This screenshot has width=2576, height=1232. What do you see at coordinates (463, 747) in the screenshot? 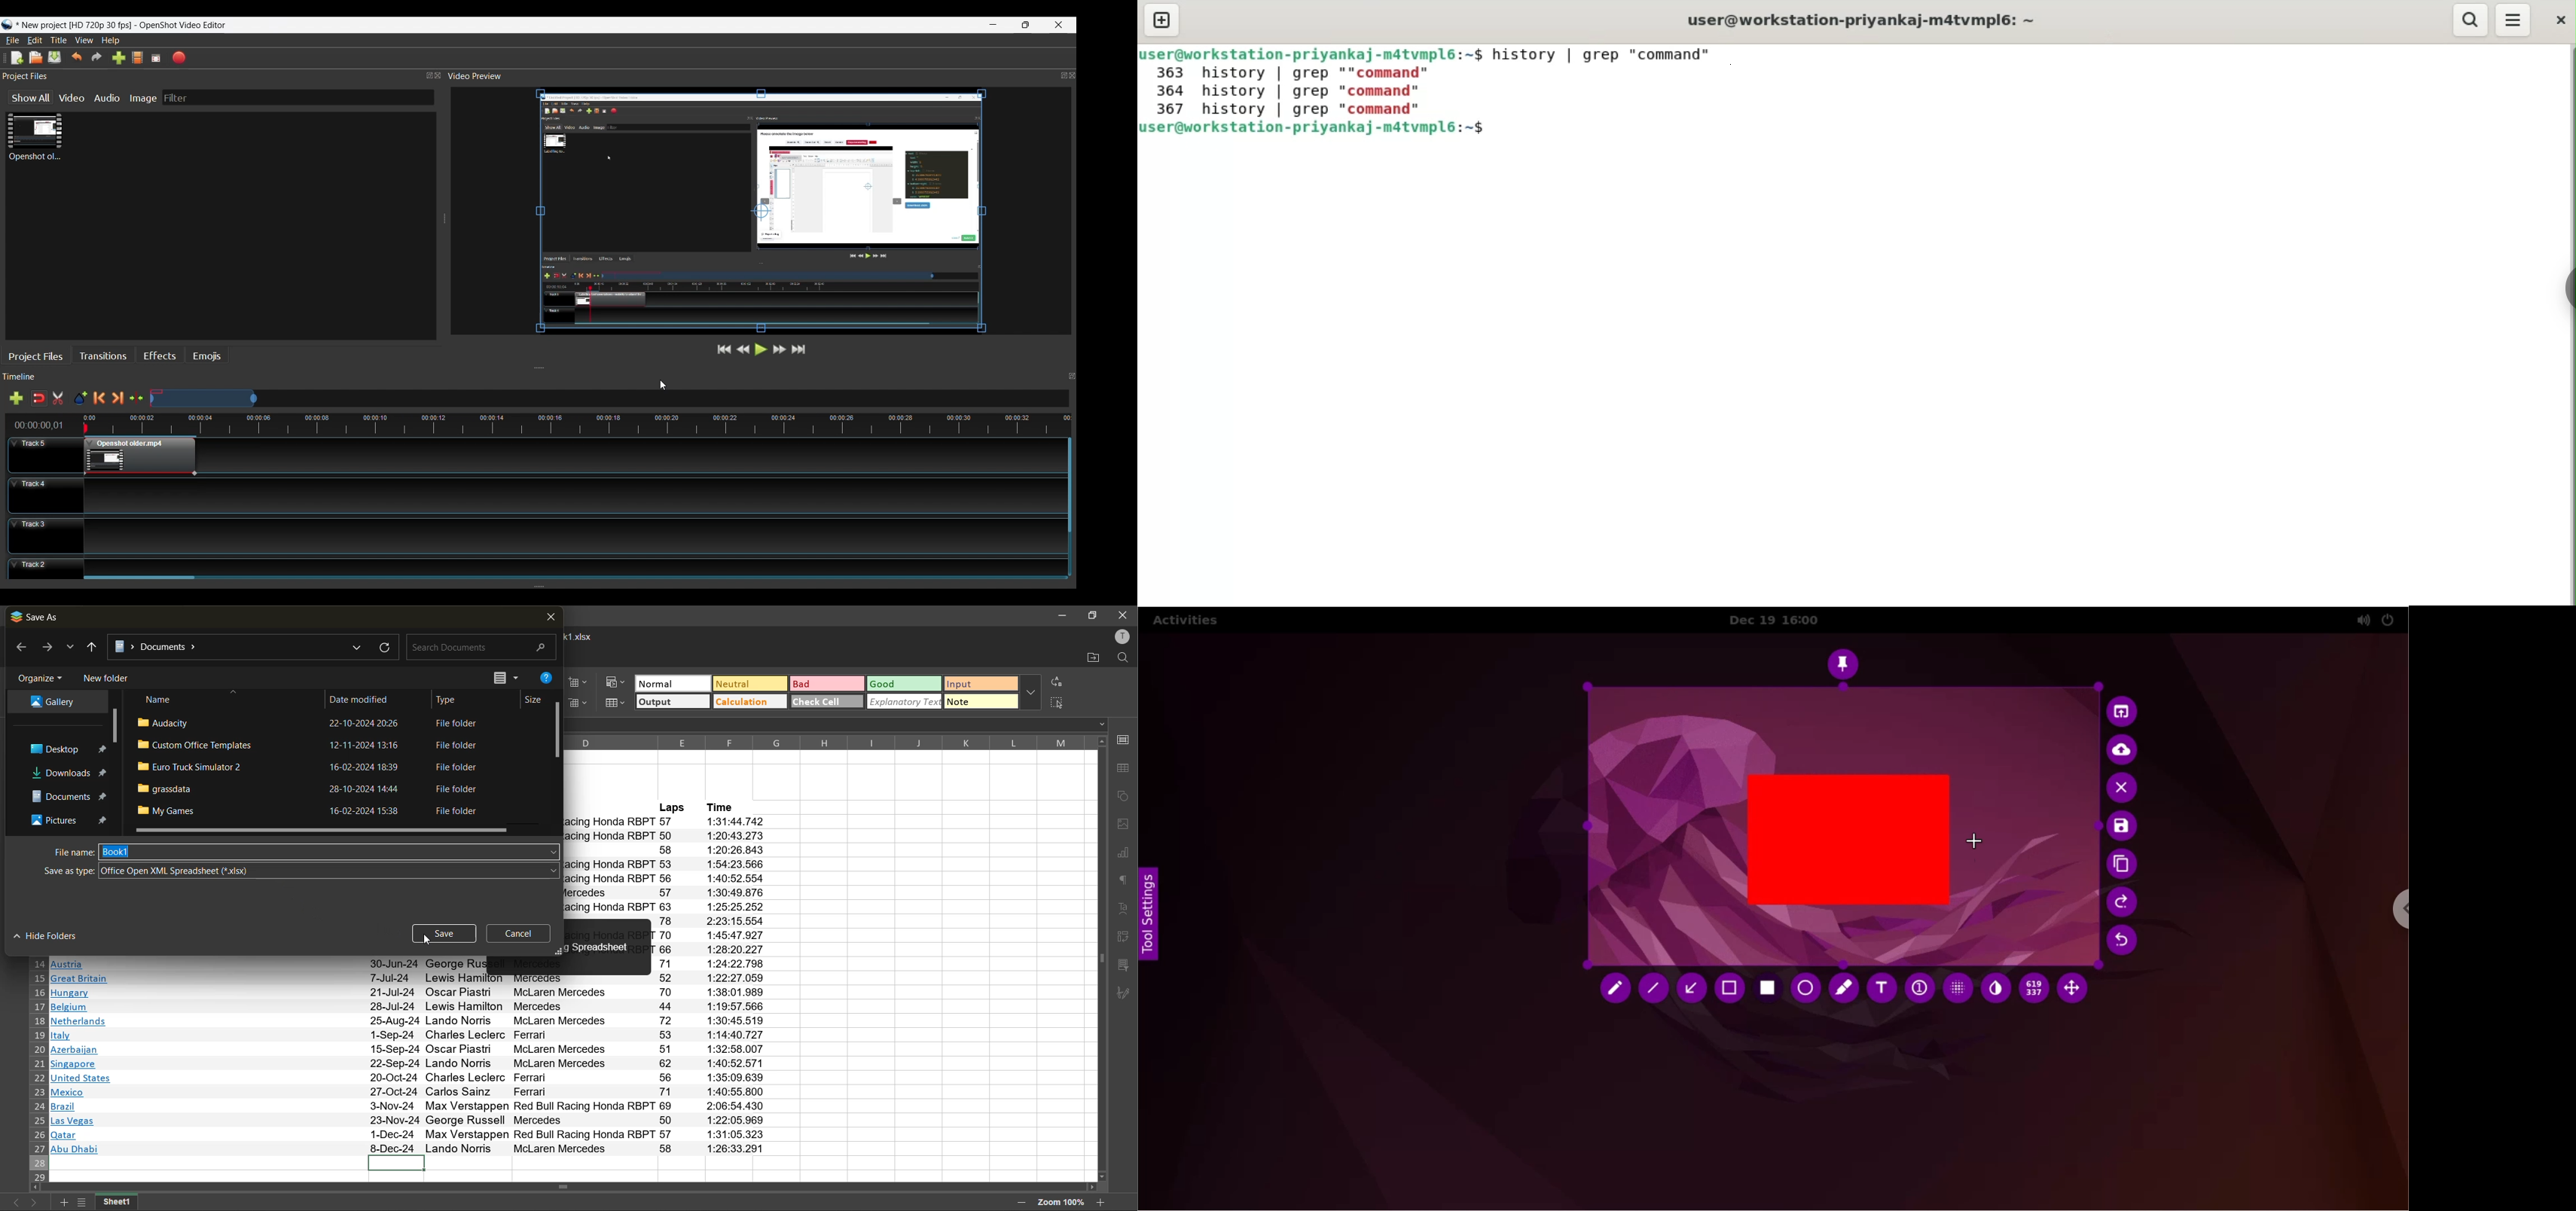
I see `file folder` at bounding box center [463, 747].